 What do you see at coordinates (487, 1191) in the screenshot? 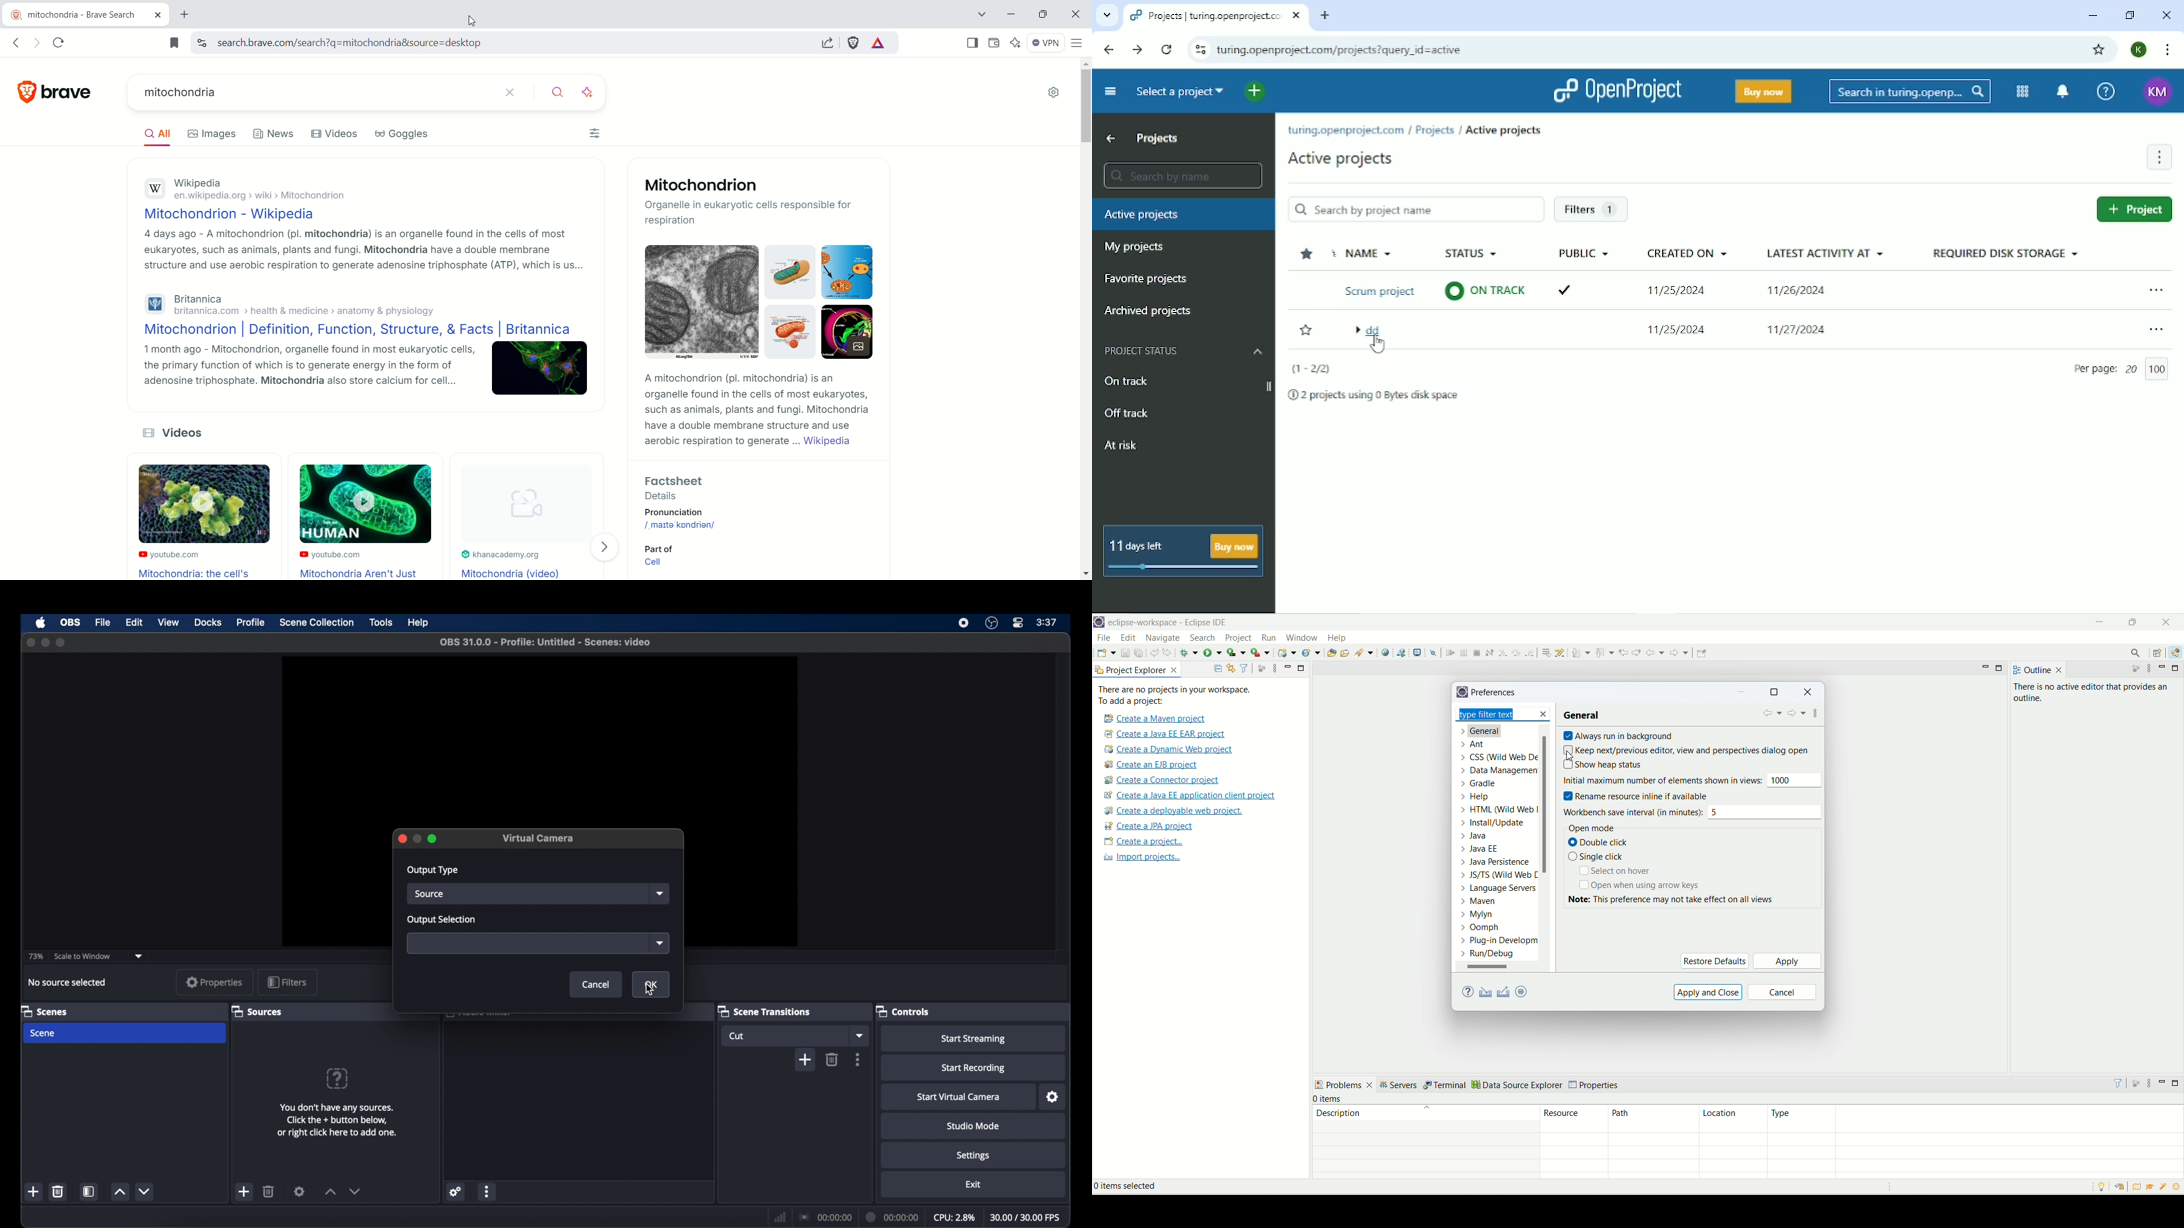
I see `more options` at bounding box center [487, 1191].